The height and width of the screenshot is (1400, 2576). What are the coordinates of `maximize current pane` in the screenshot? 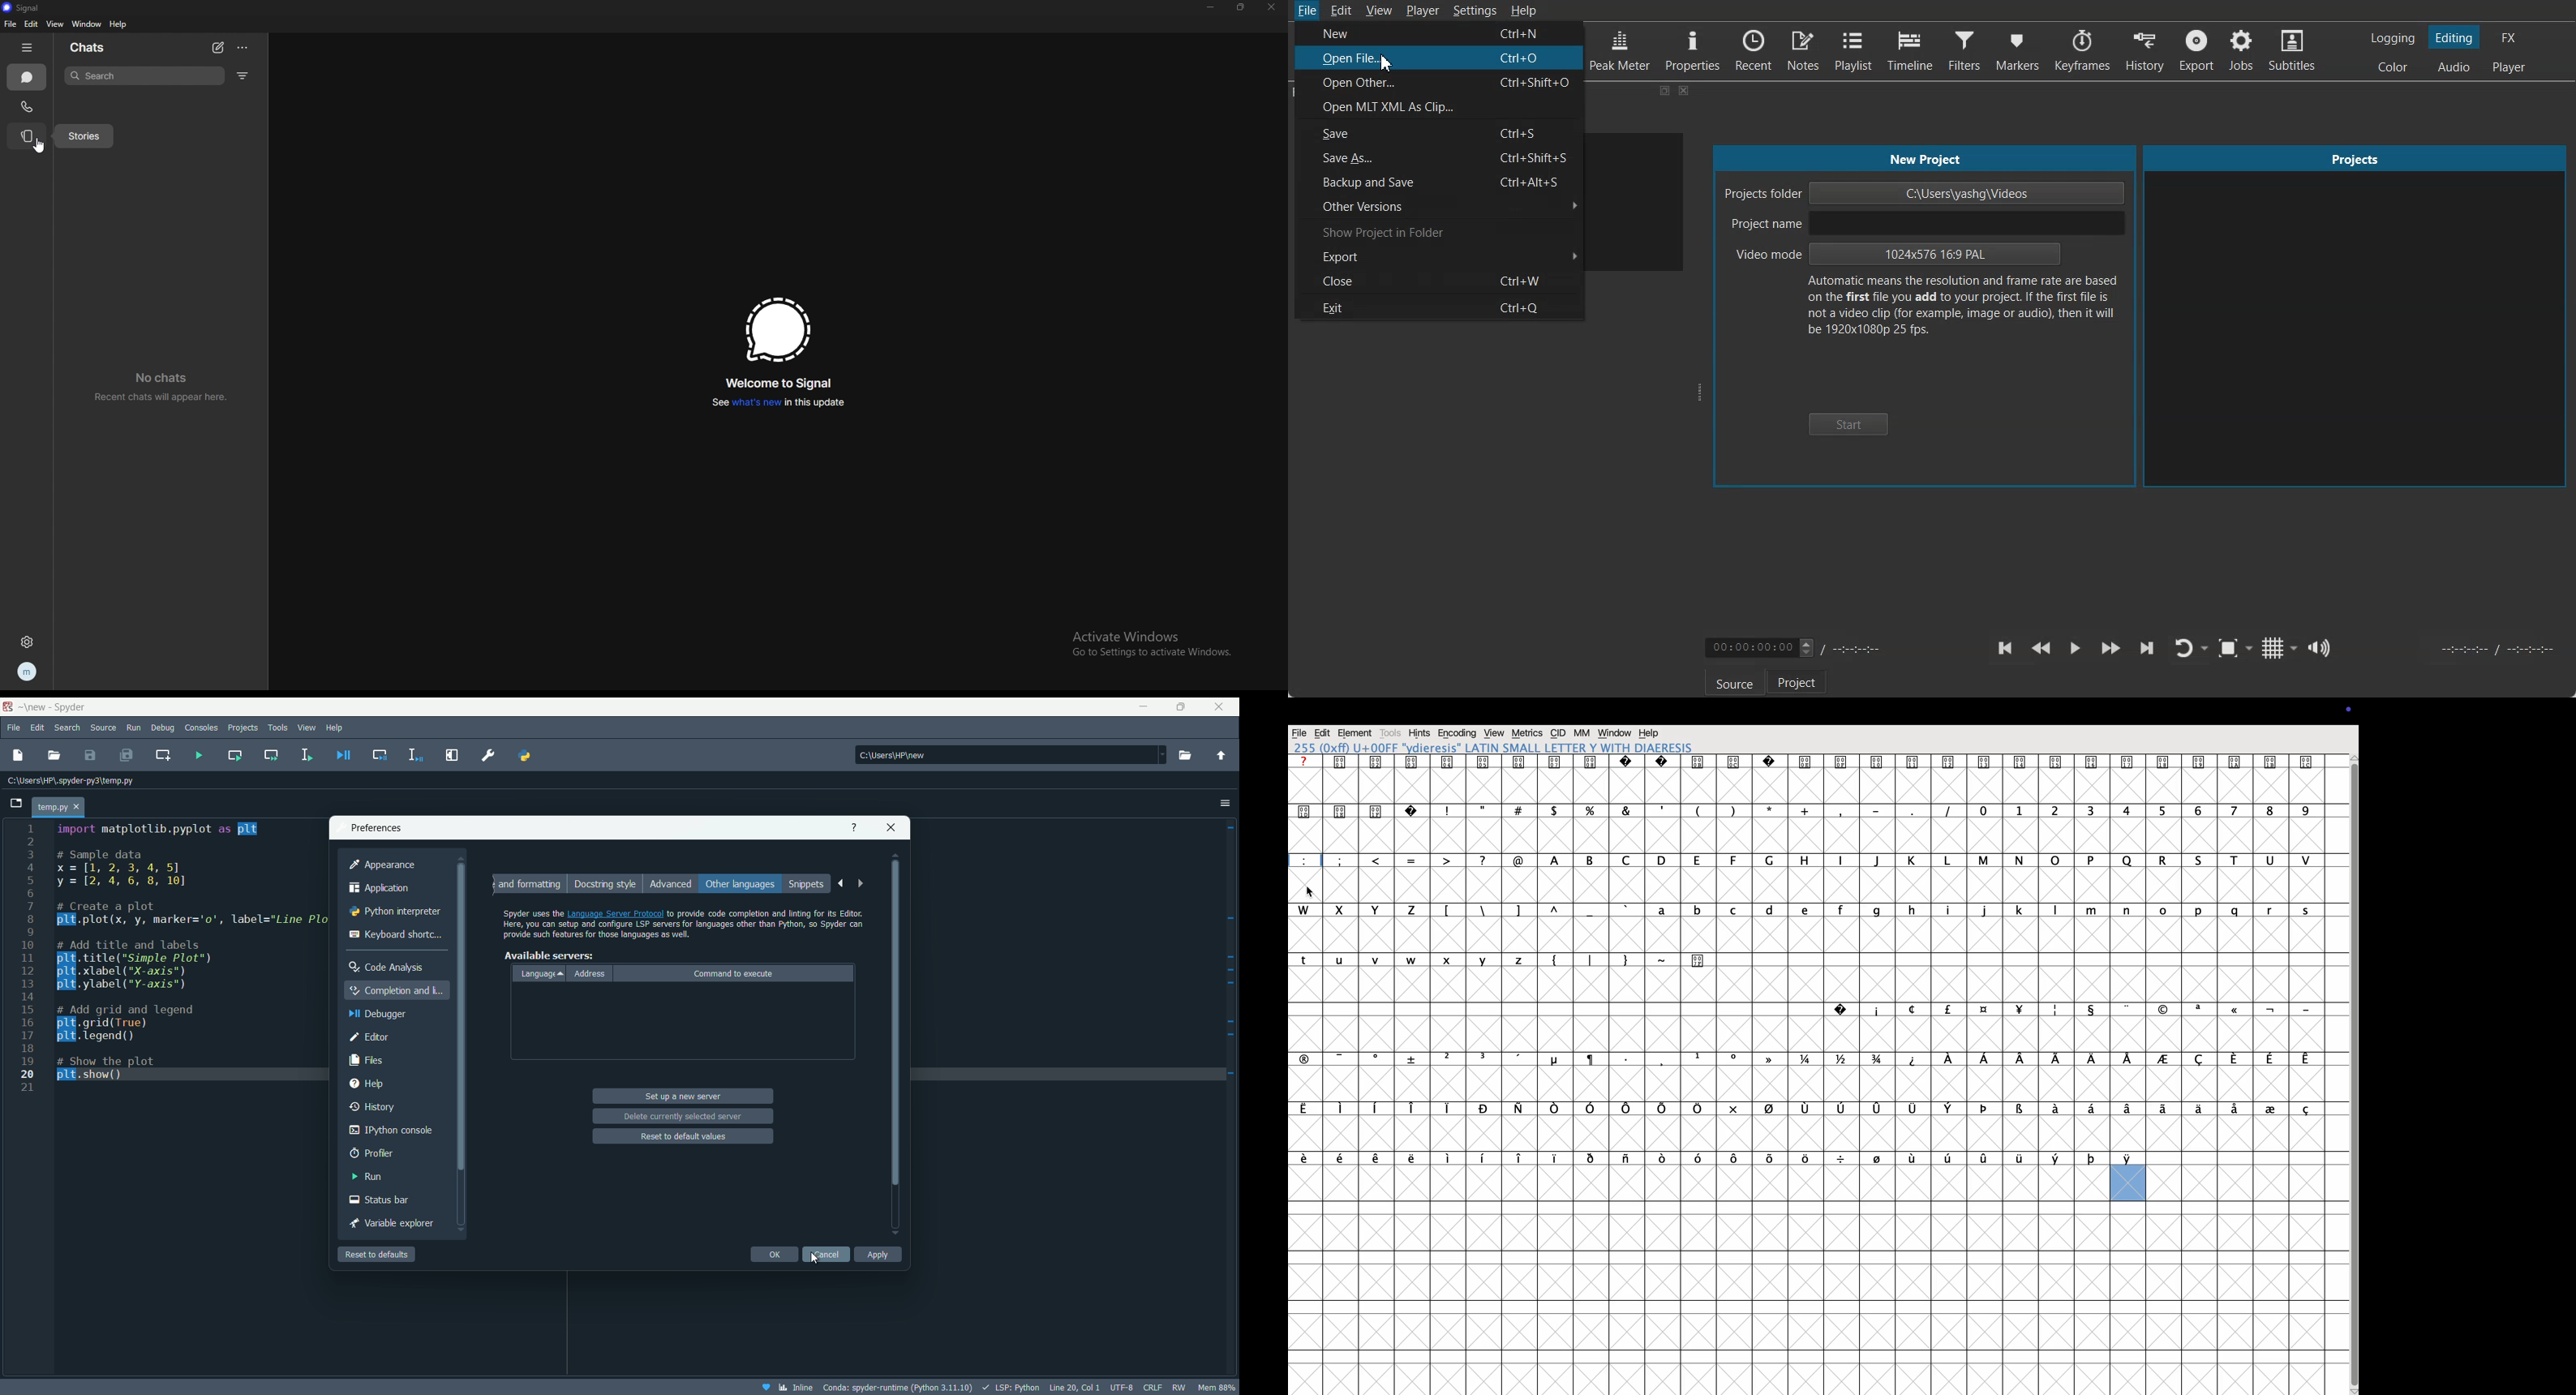 It's located at (453, 755).